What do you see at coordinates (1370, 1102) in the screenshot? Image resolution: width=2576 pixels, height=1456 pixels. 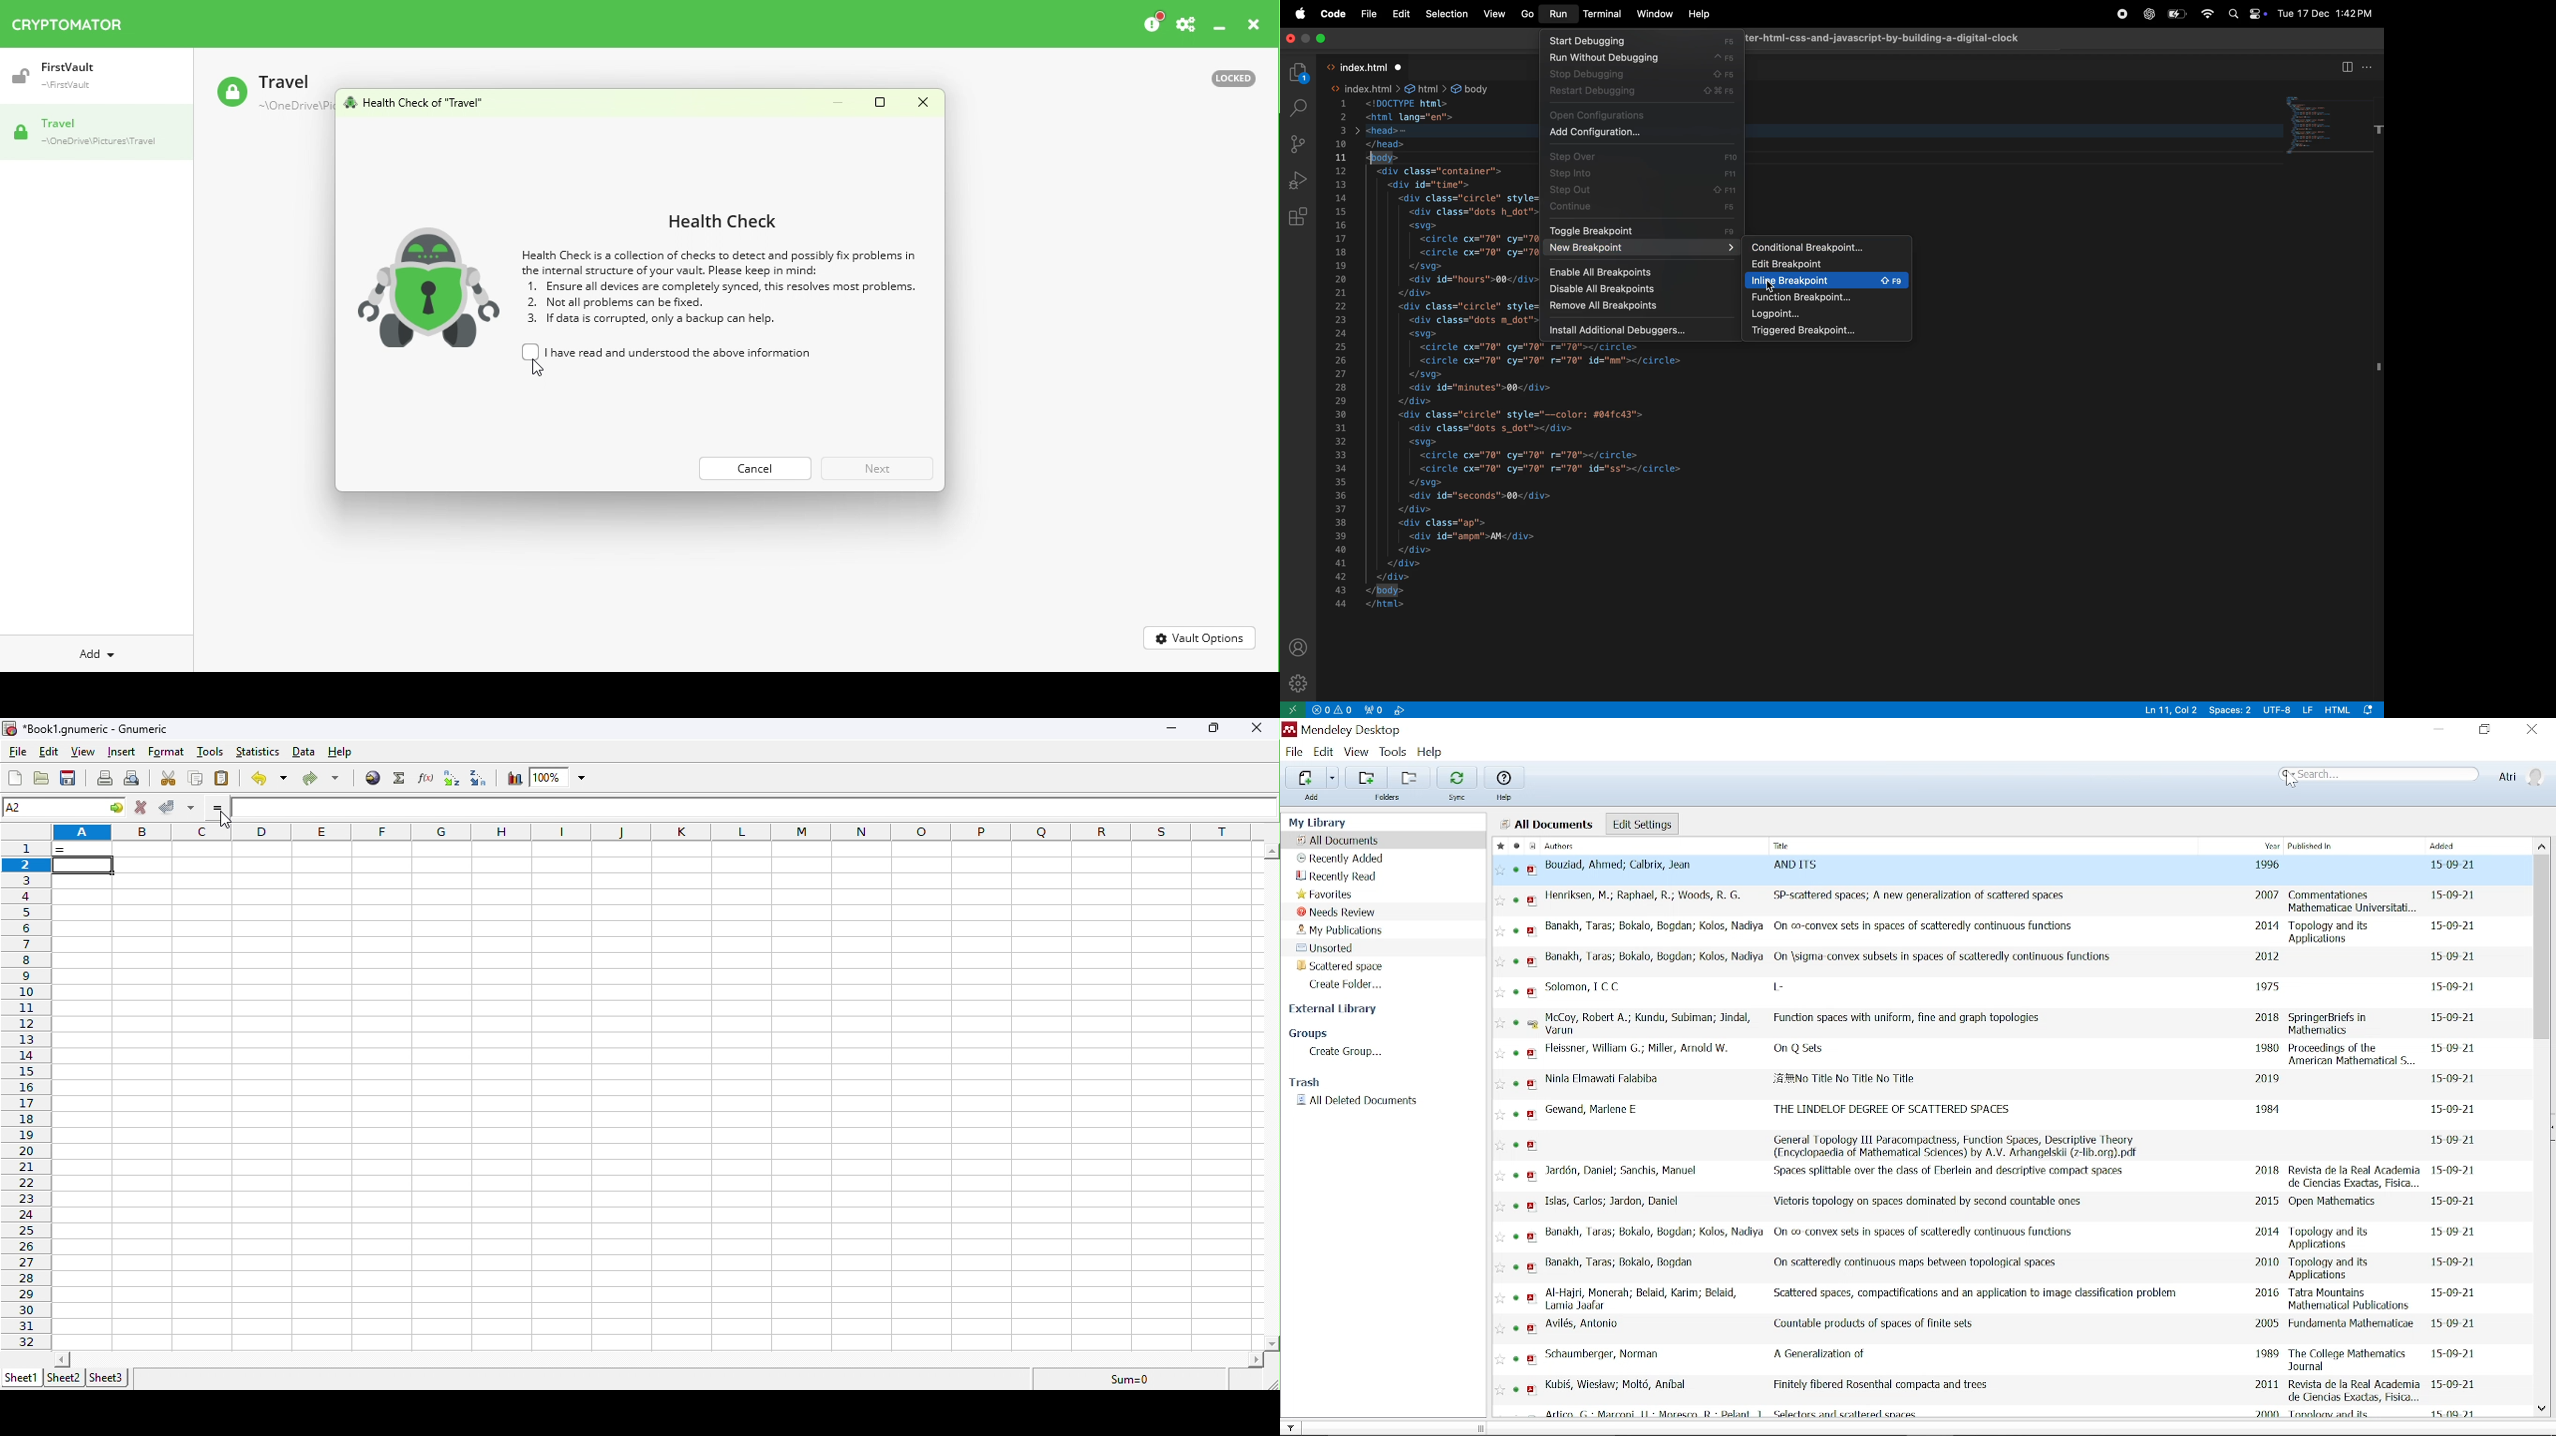 I see `All deleted documents` at bounding box center [1370, 1102].